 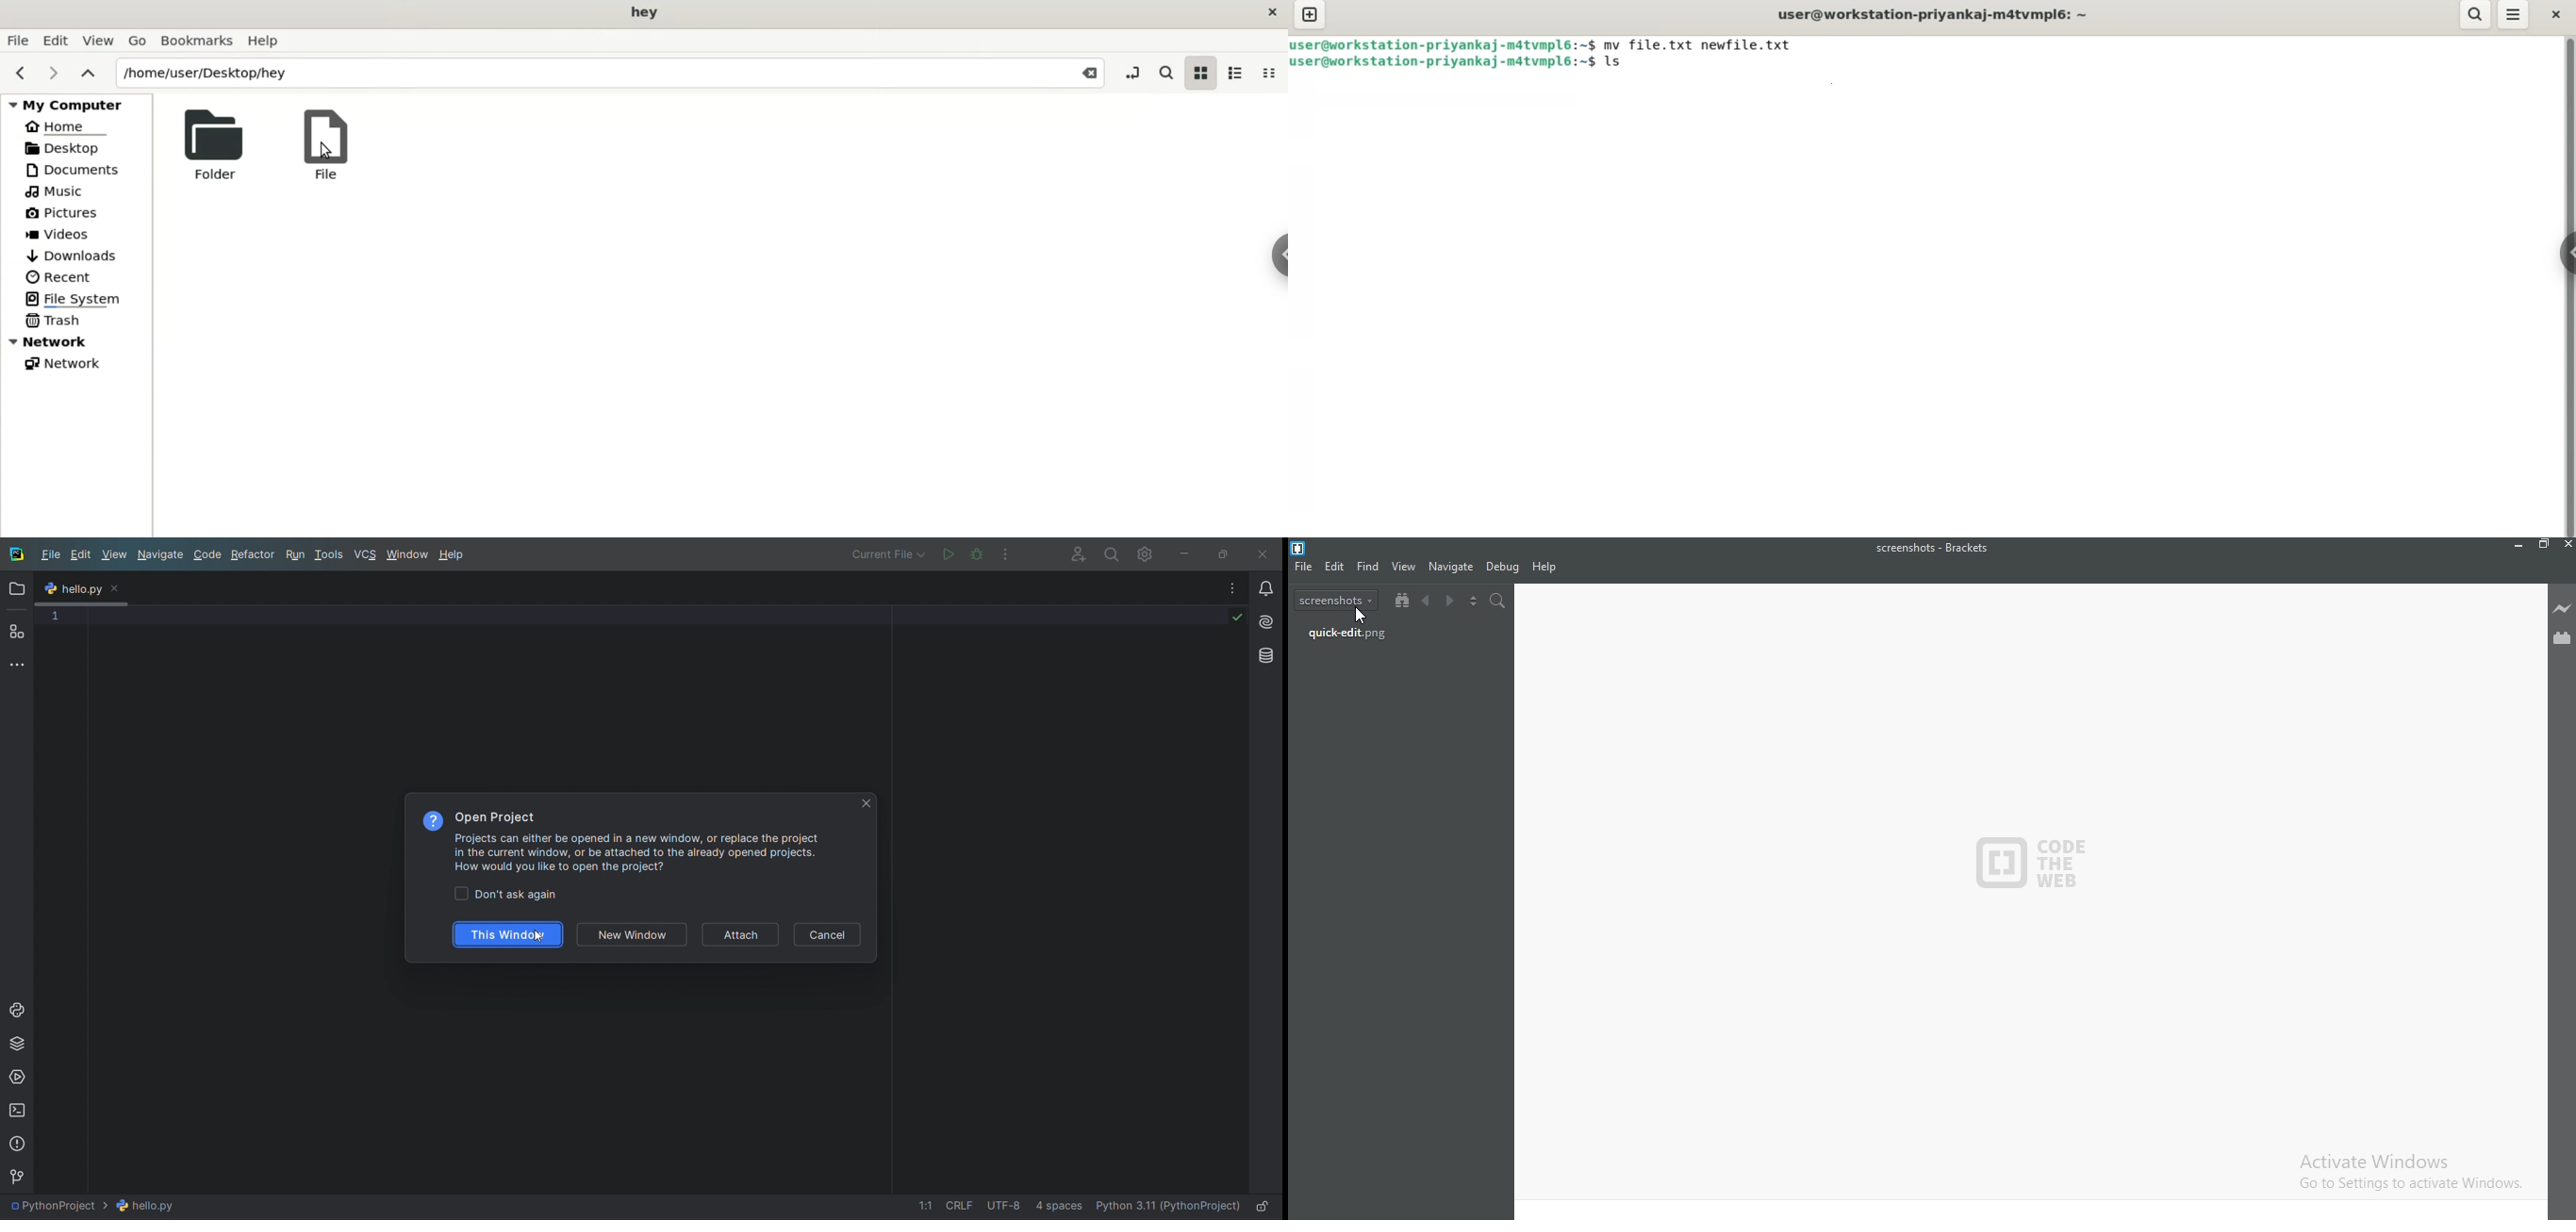 What do you see at coordinates (17, 1076) in the screenshot?
I see `services` at bounding box center [17, 1076].